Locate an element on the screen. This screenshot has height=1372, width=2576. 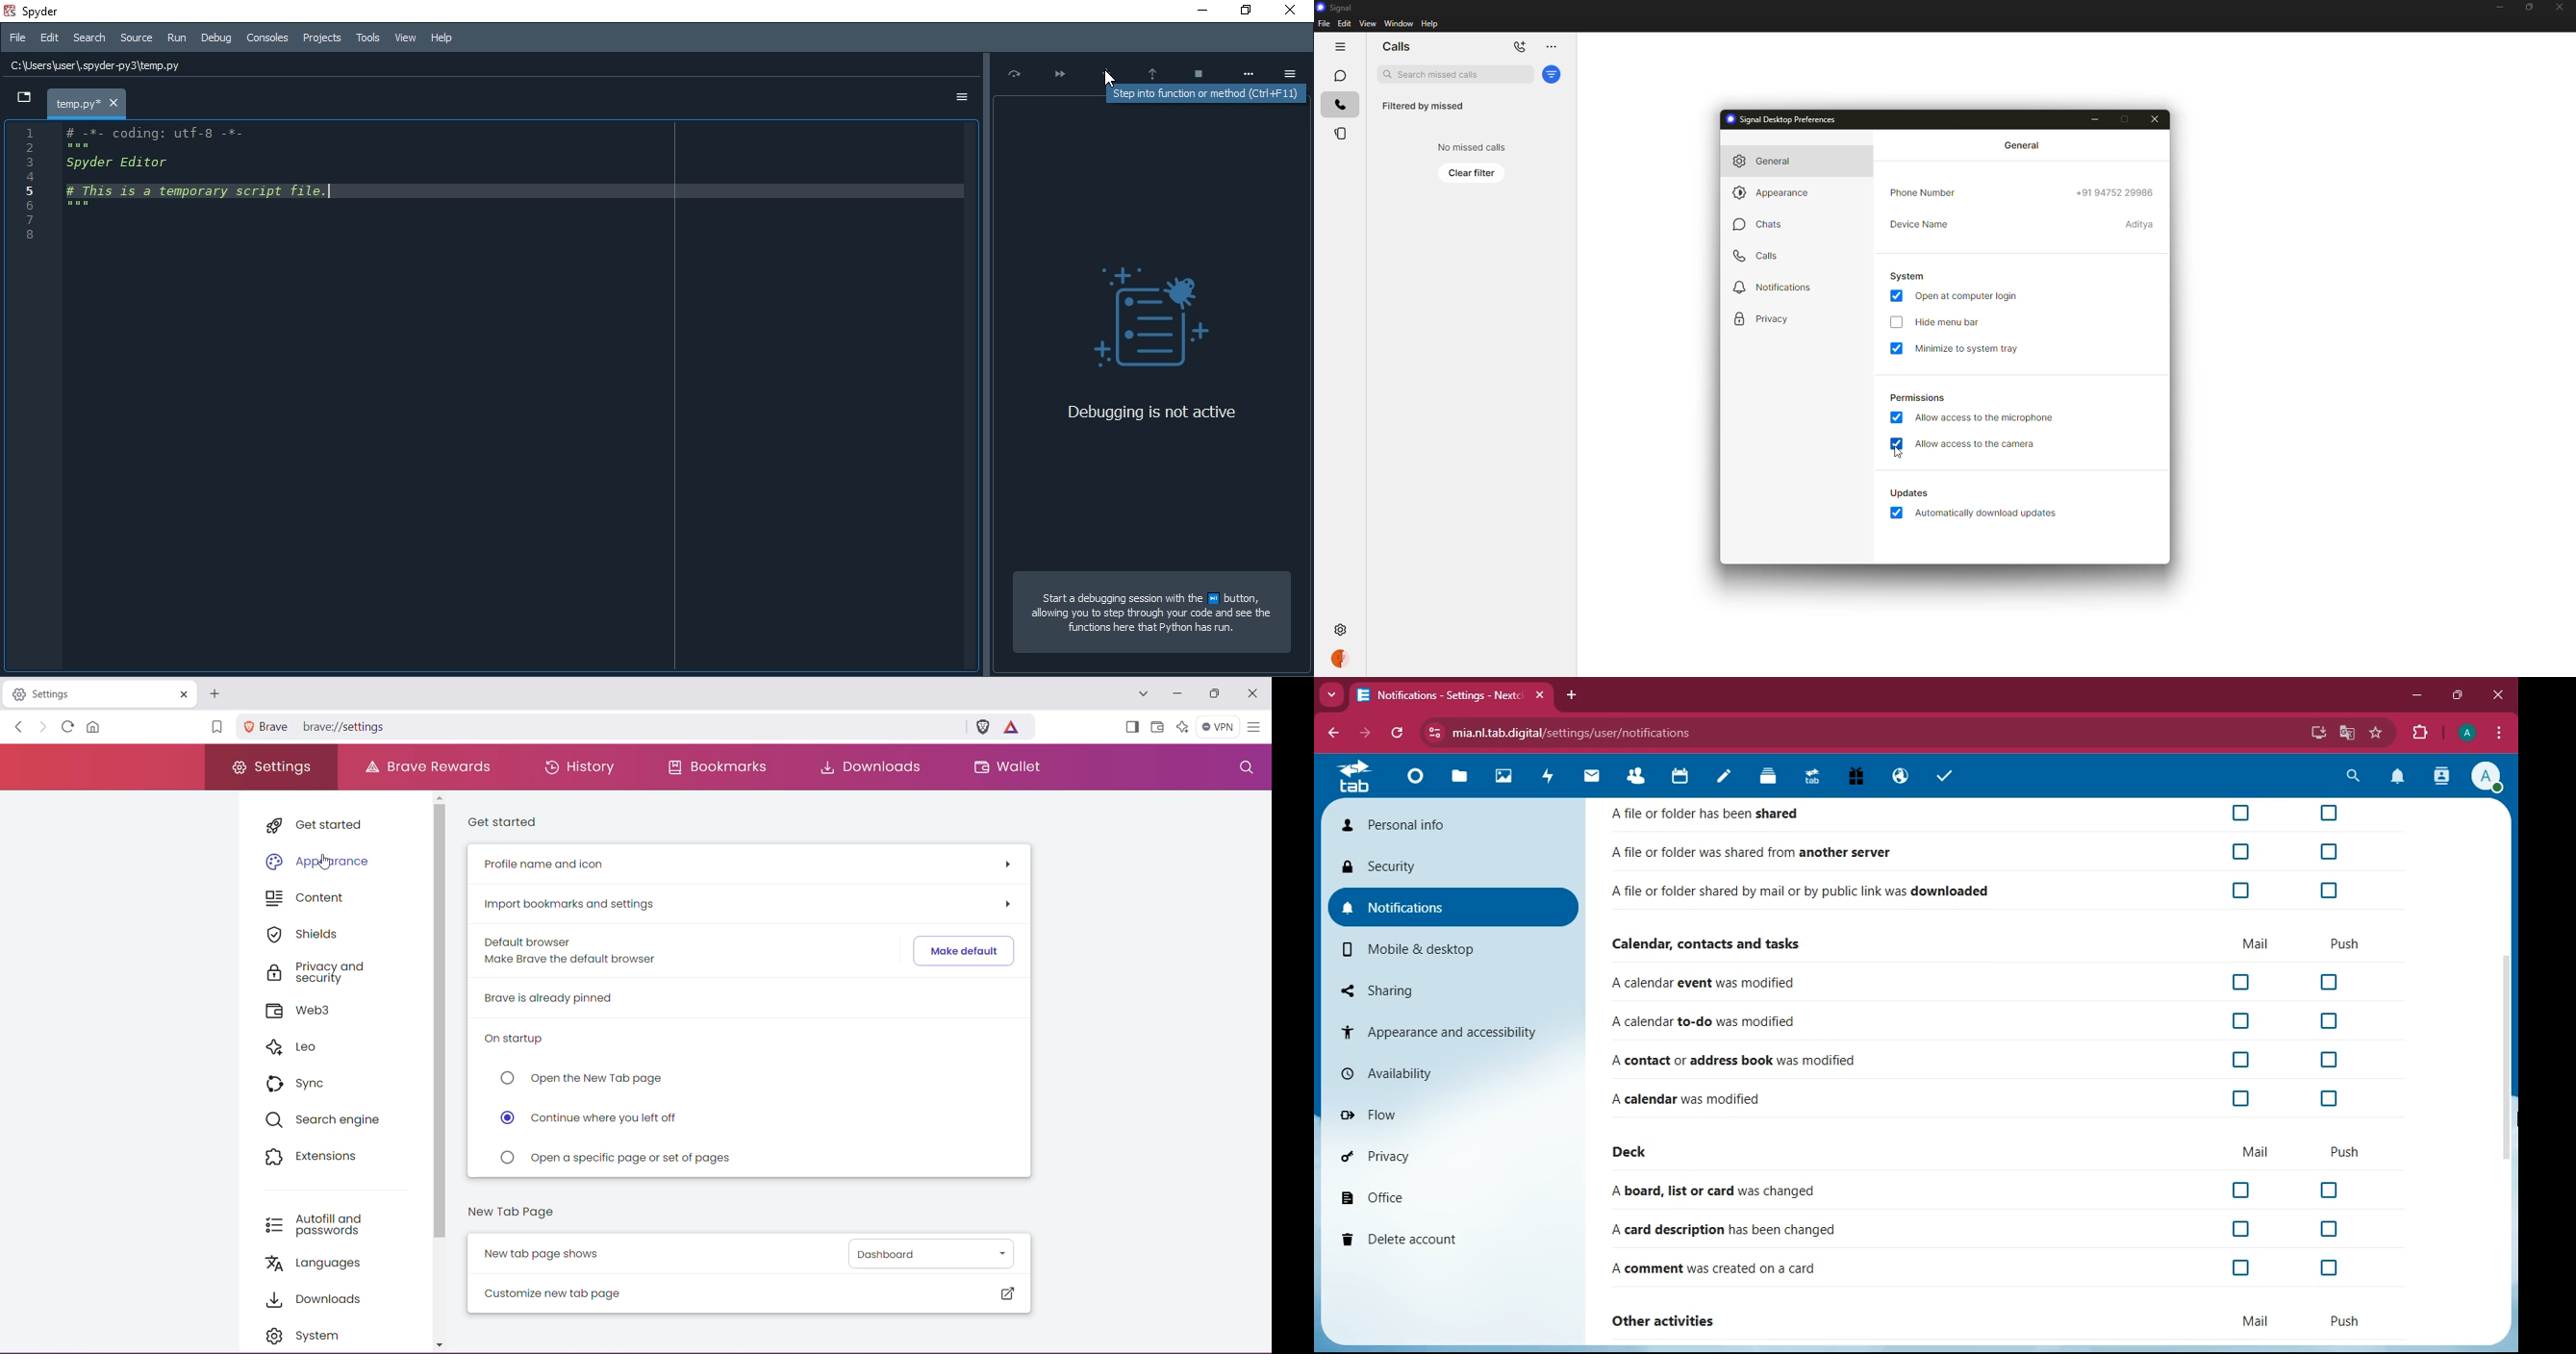
minimise is located at coordinates (1200, 11).